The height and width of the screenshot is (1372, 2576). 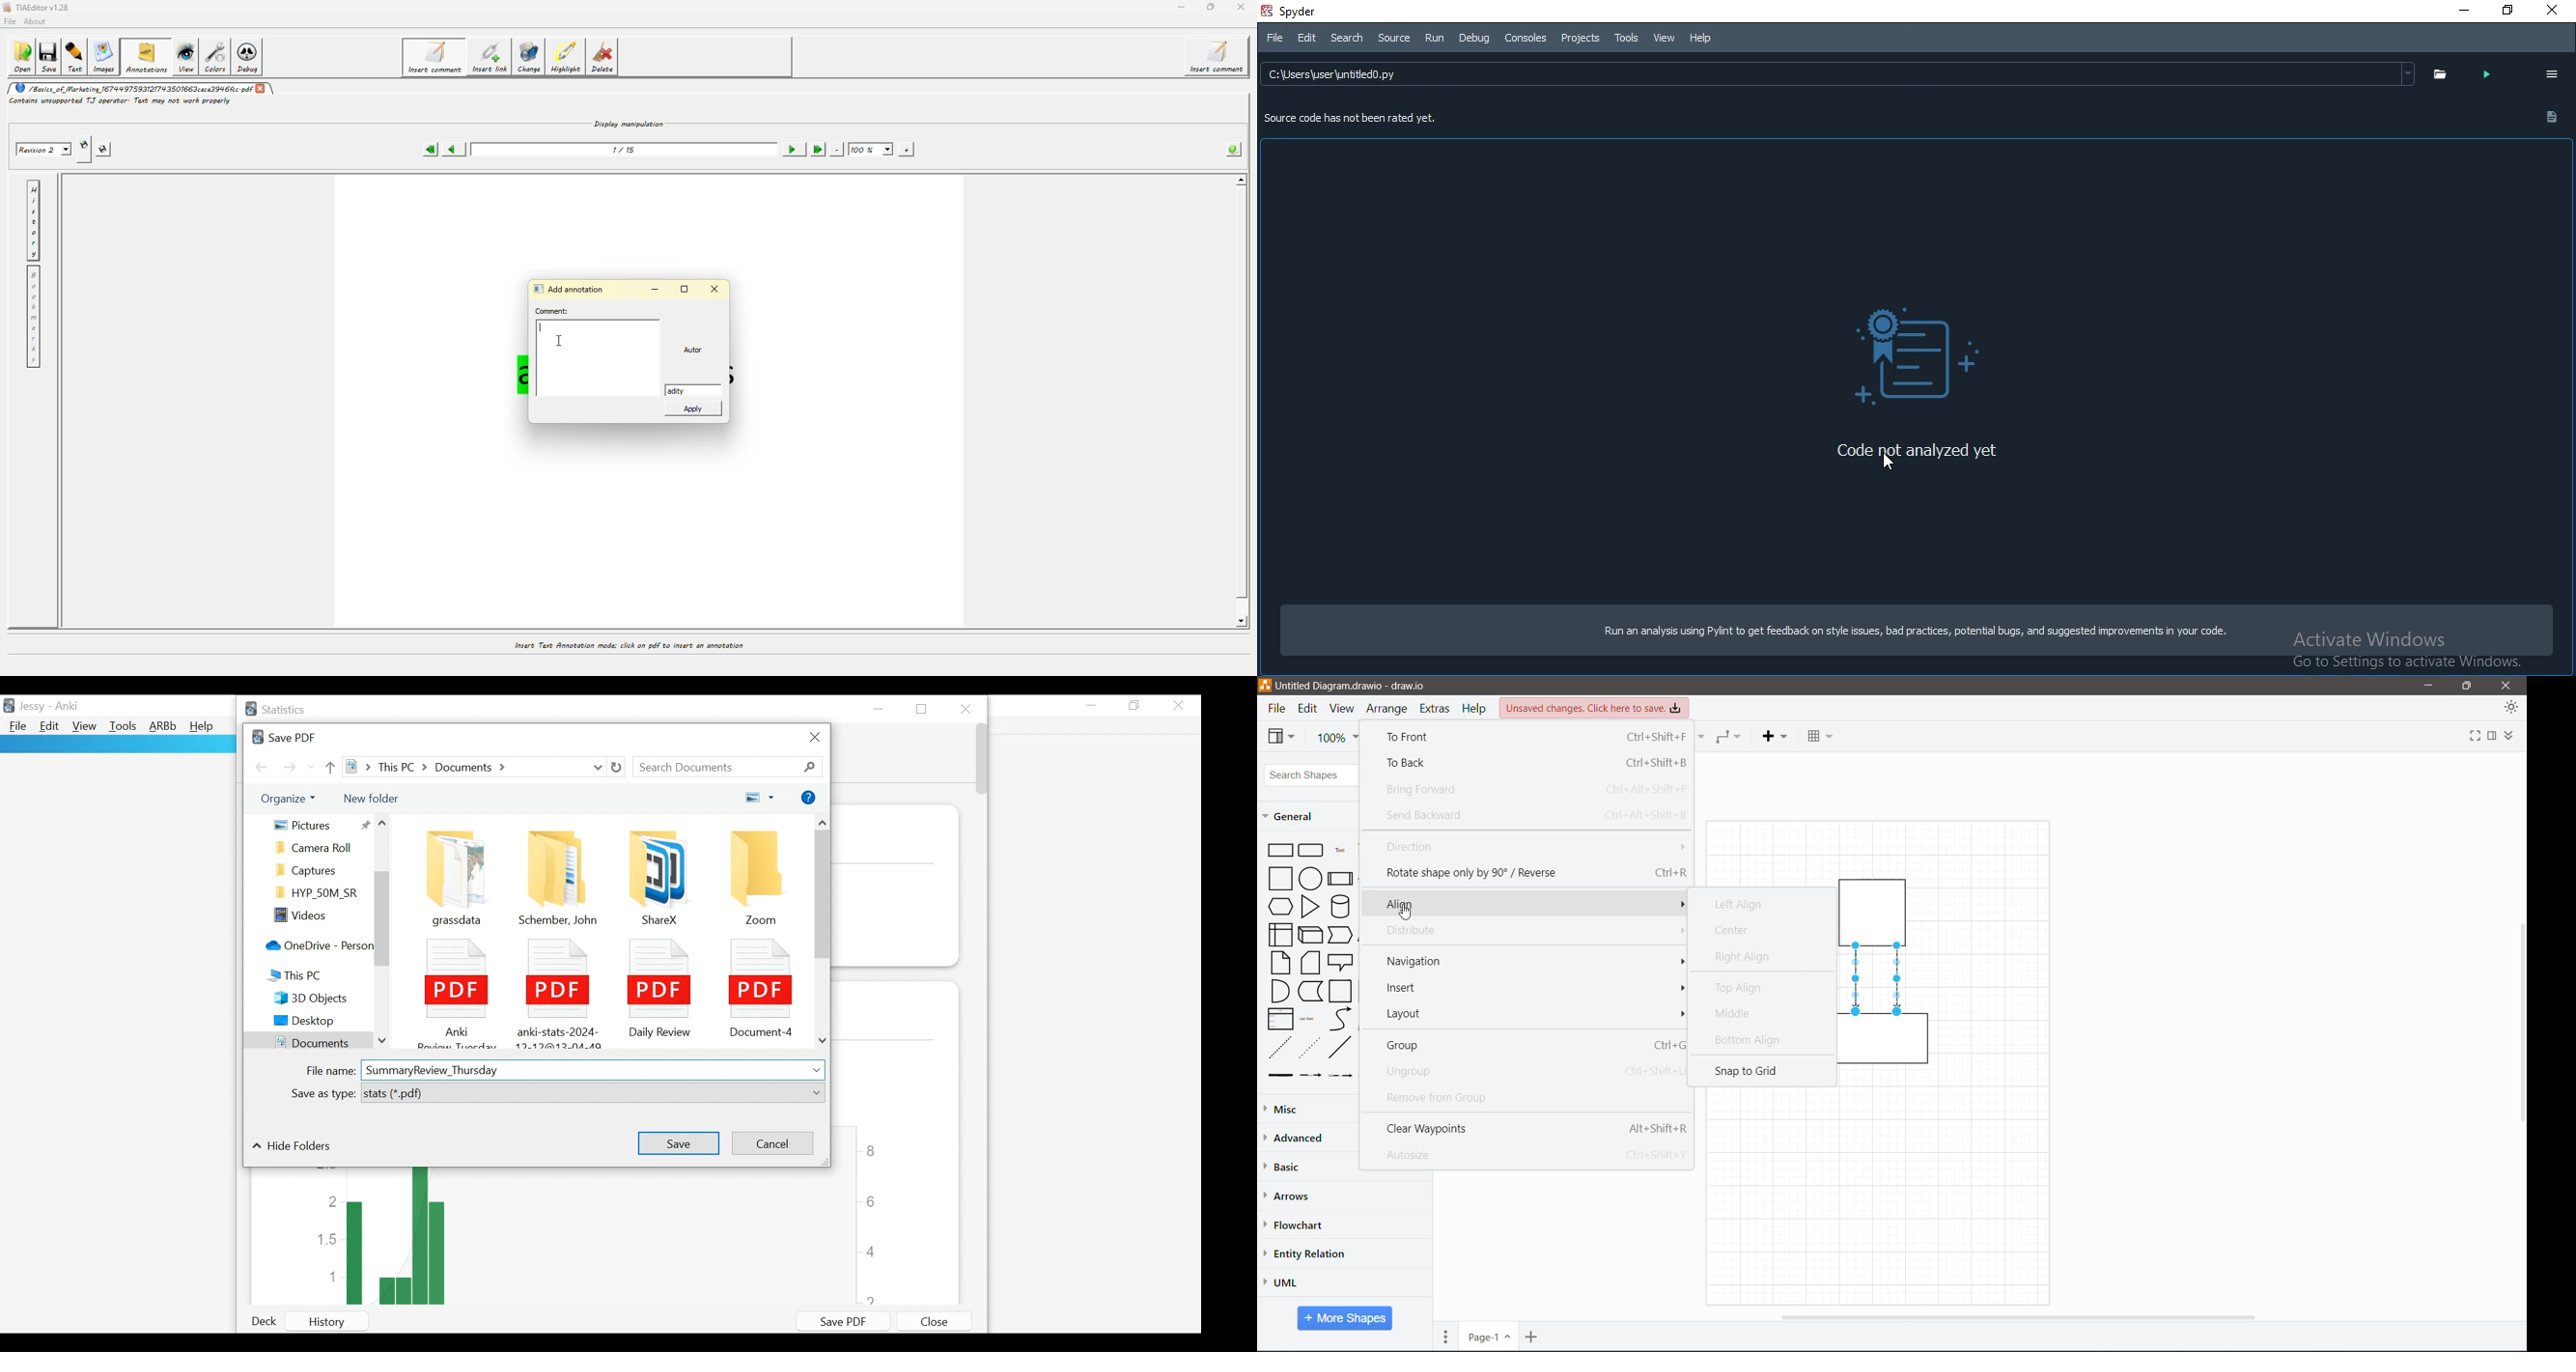 I want to click on Rounded Rectangle, so click(x=1311, y=849).